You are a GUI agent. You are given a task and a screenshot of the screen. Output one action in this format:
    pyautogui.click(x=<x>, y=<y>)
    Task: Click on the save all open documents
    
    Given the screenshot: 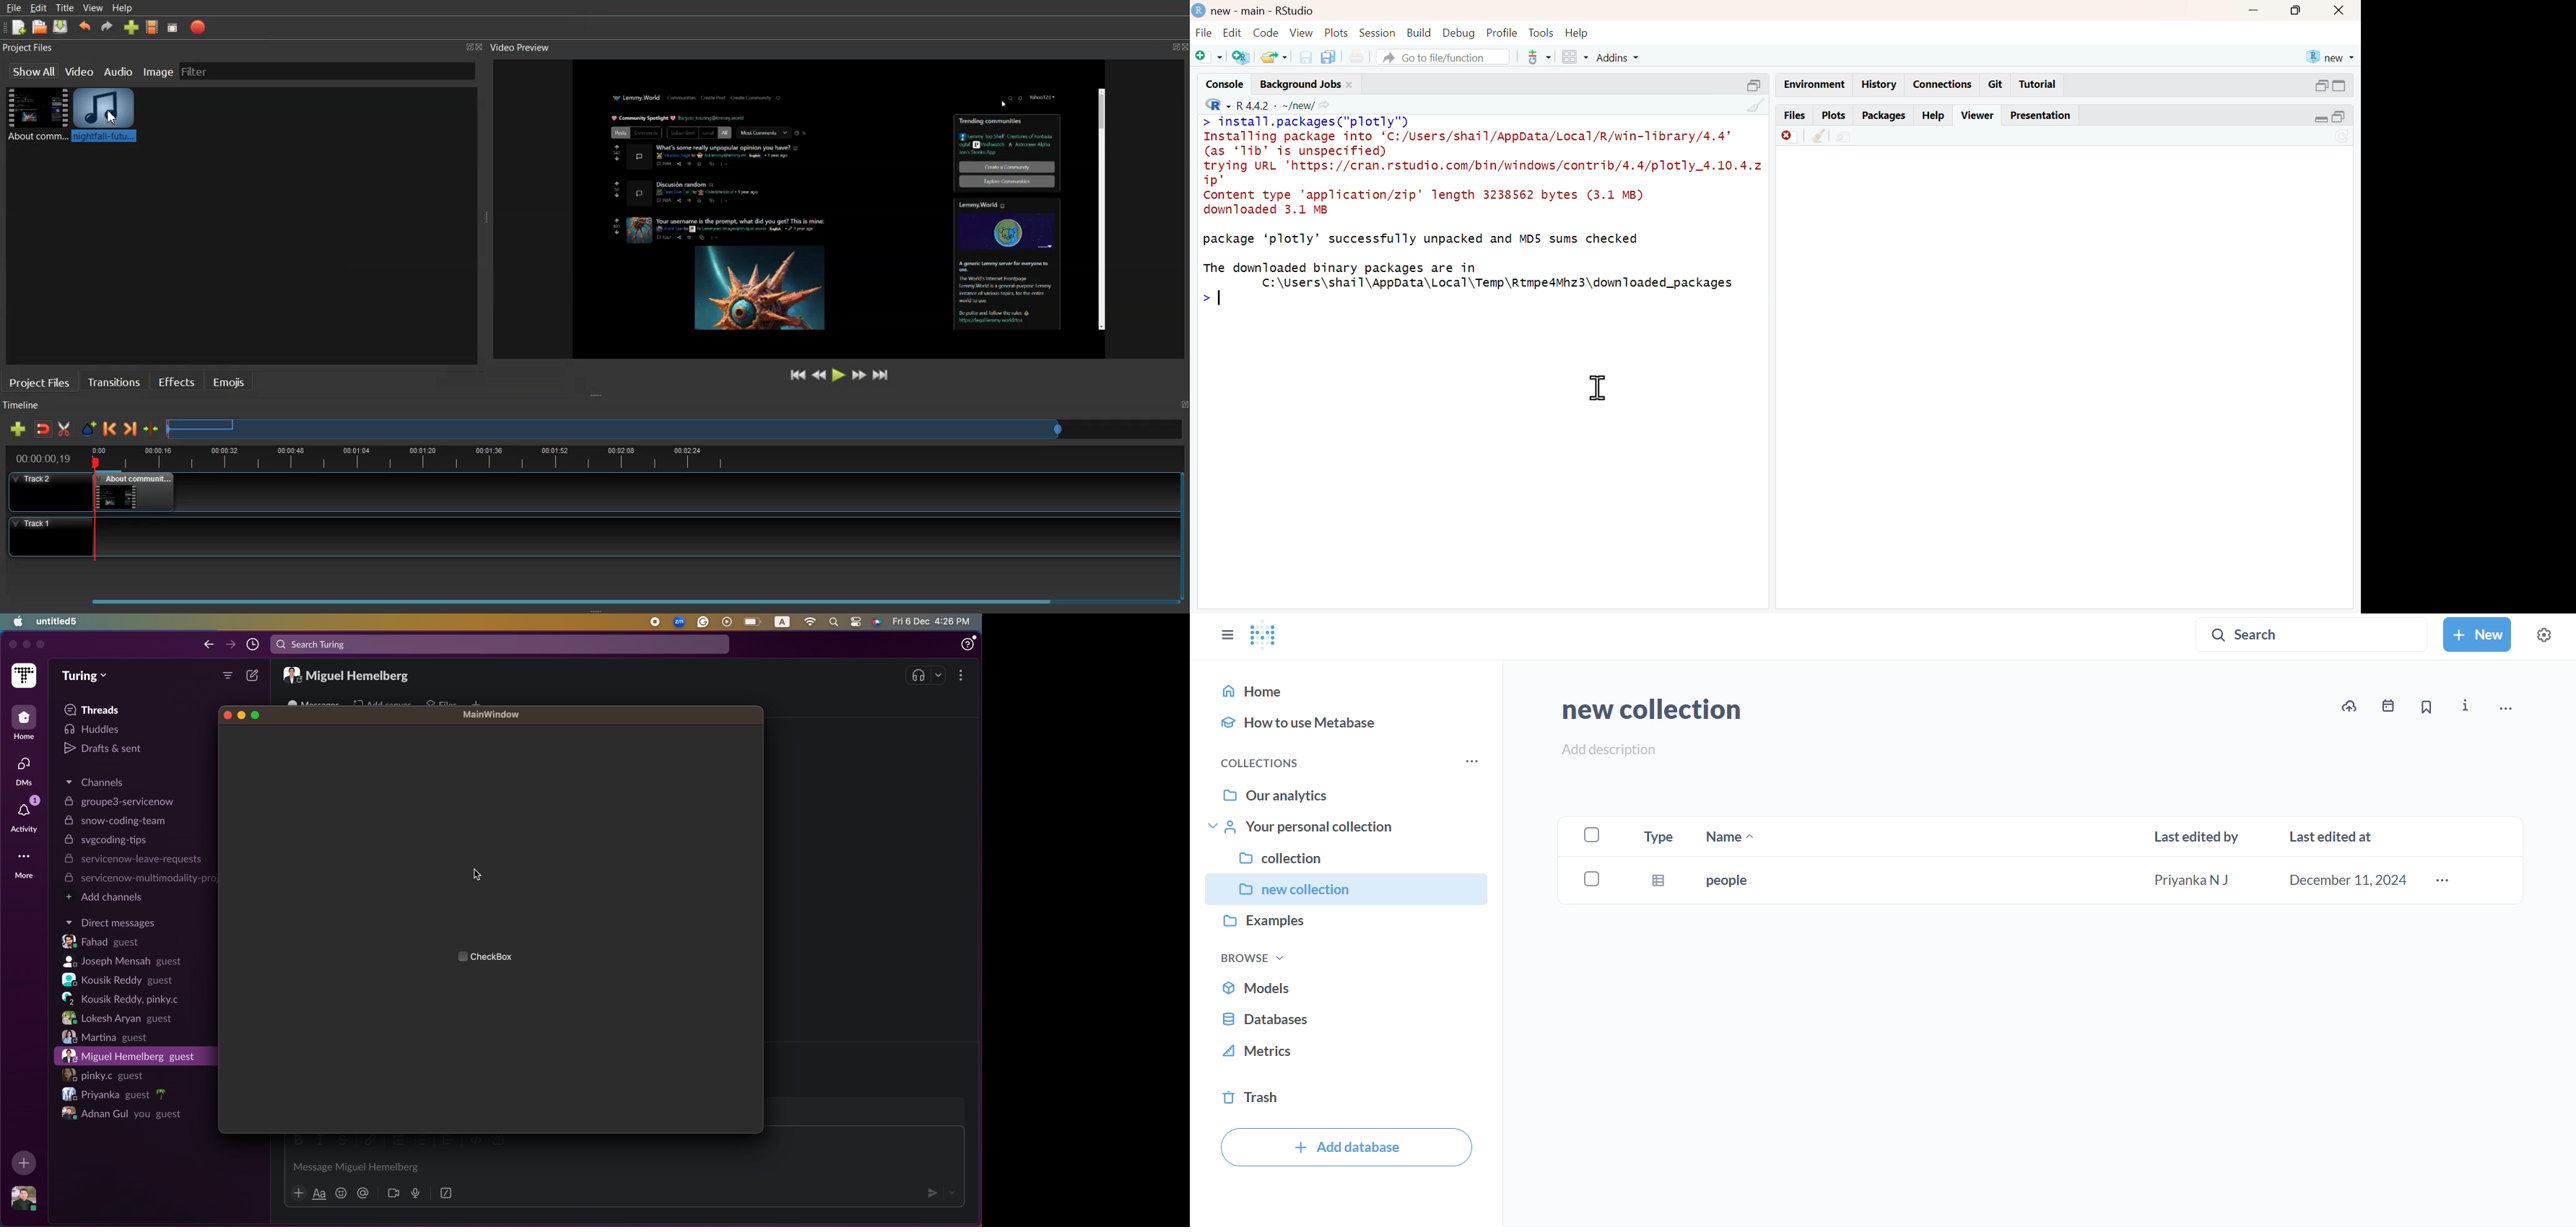 What is the action you would take?
    pyautogui.click(x=1331, y=57)
    